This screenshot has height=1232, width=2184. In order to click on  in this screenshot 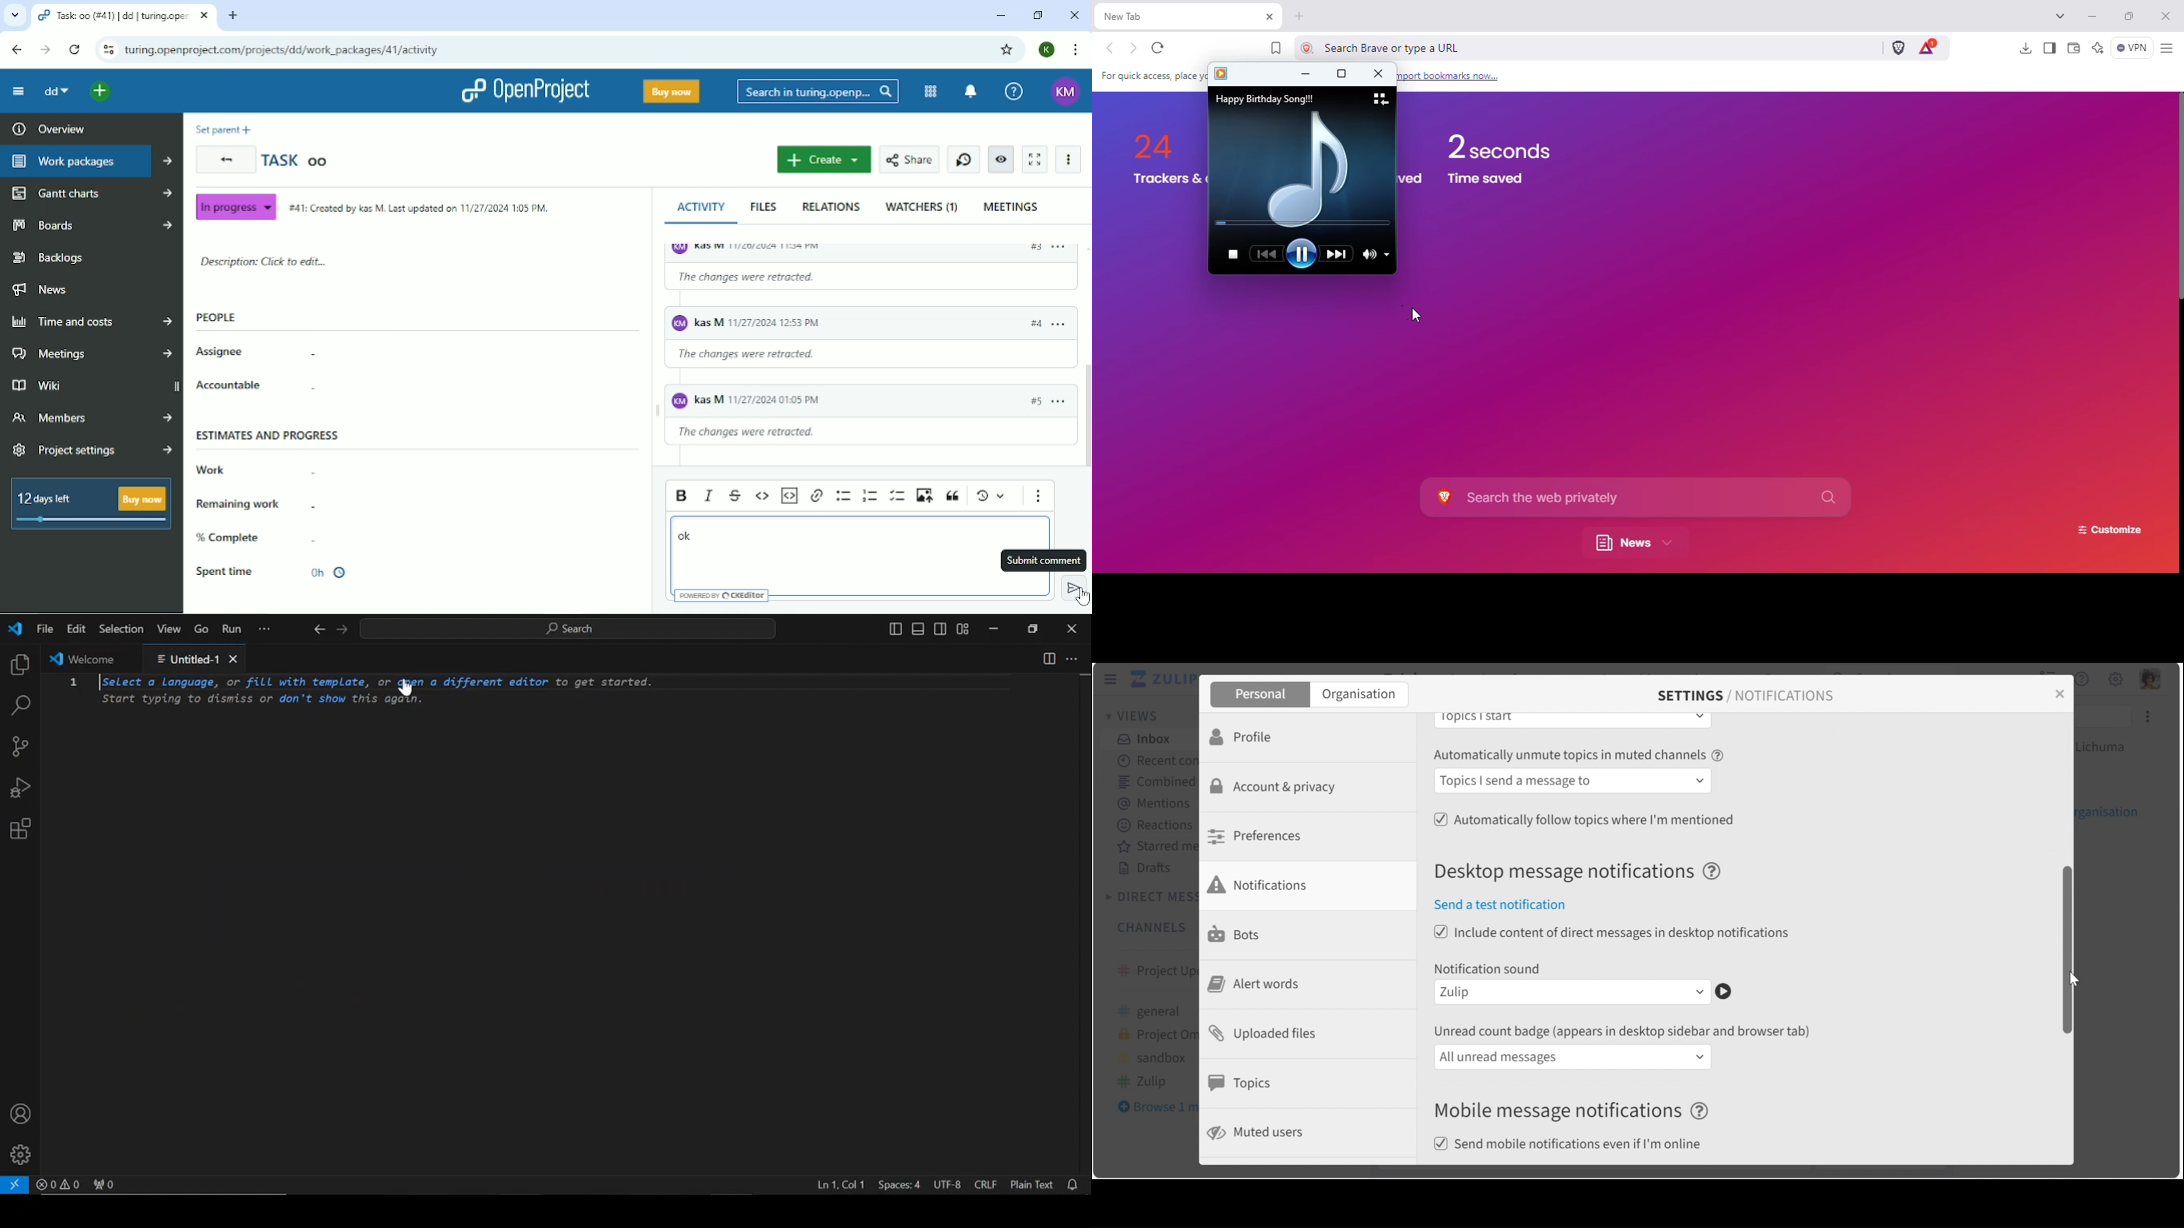, I will do `click(1147, 76)`.